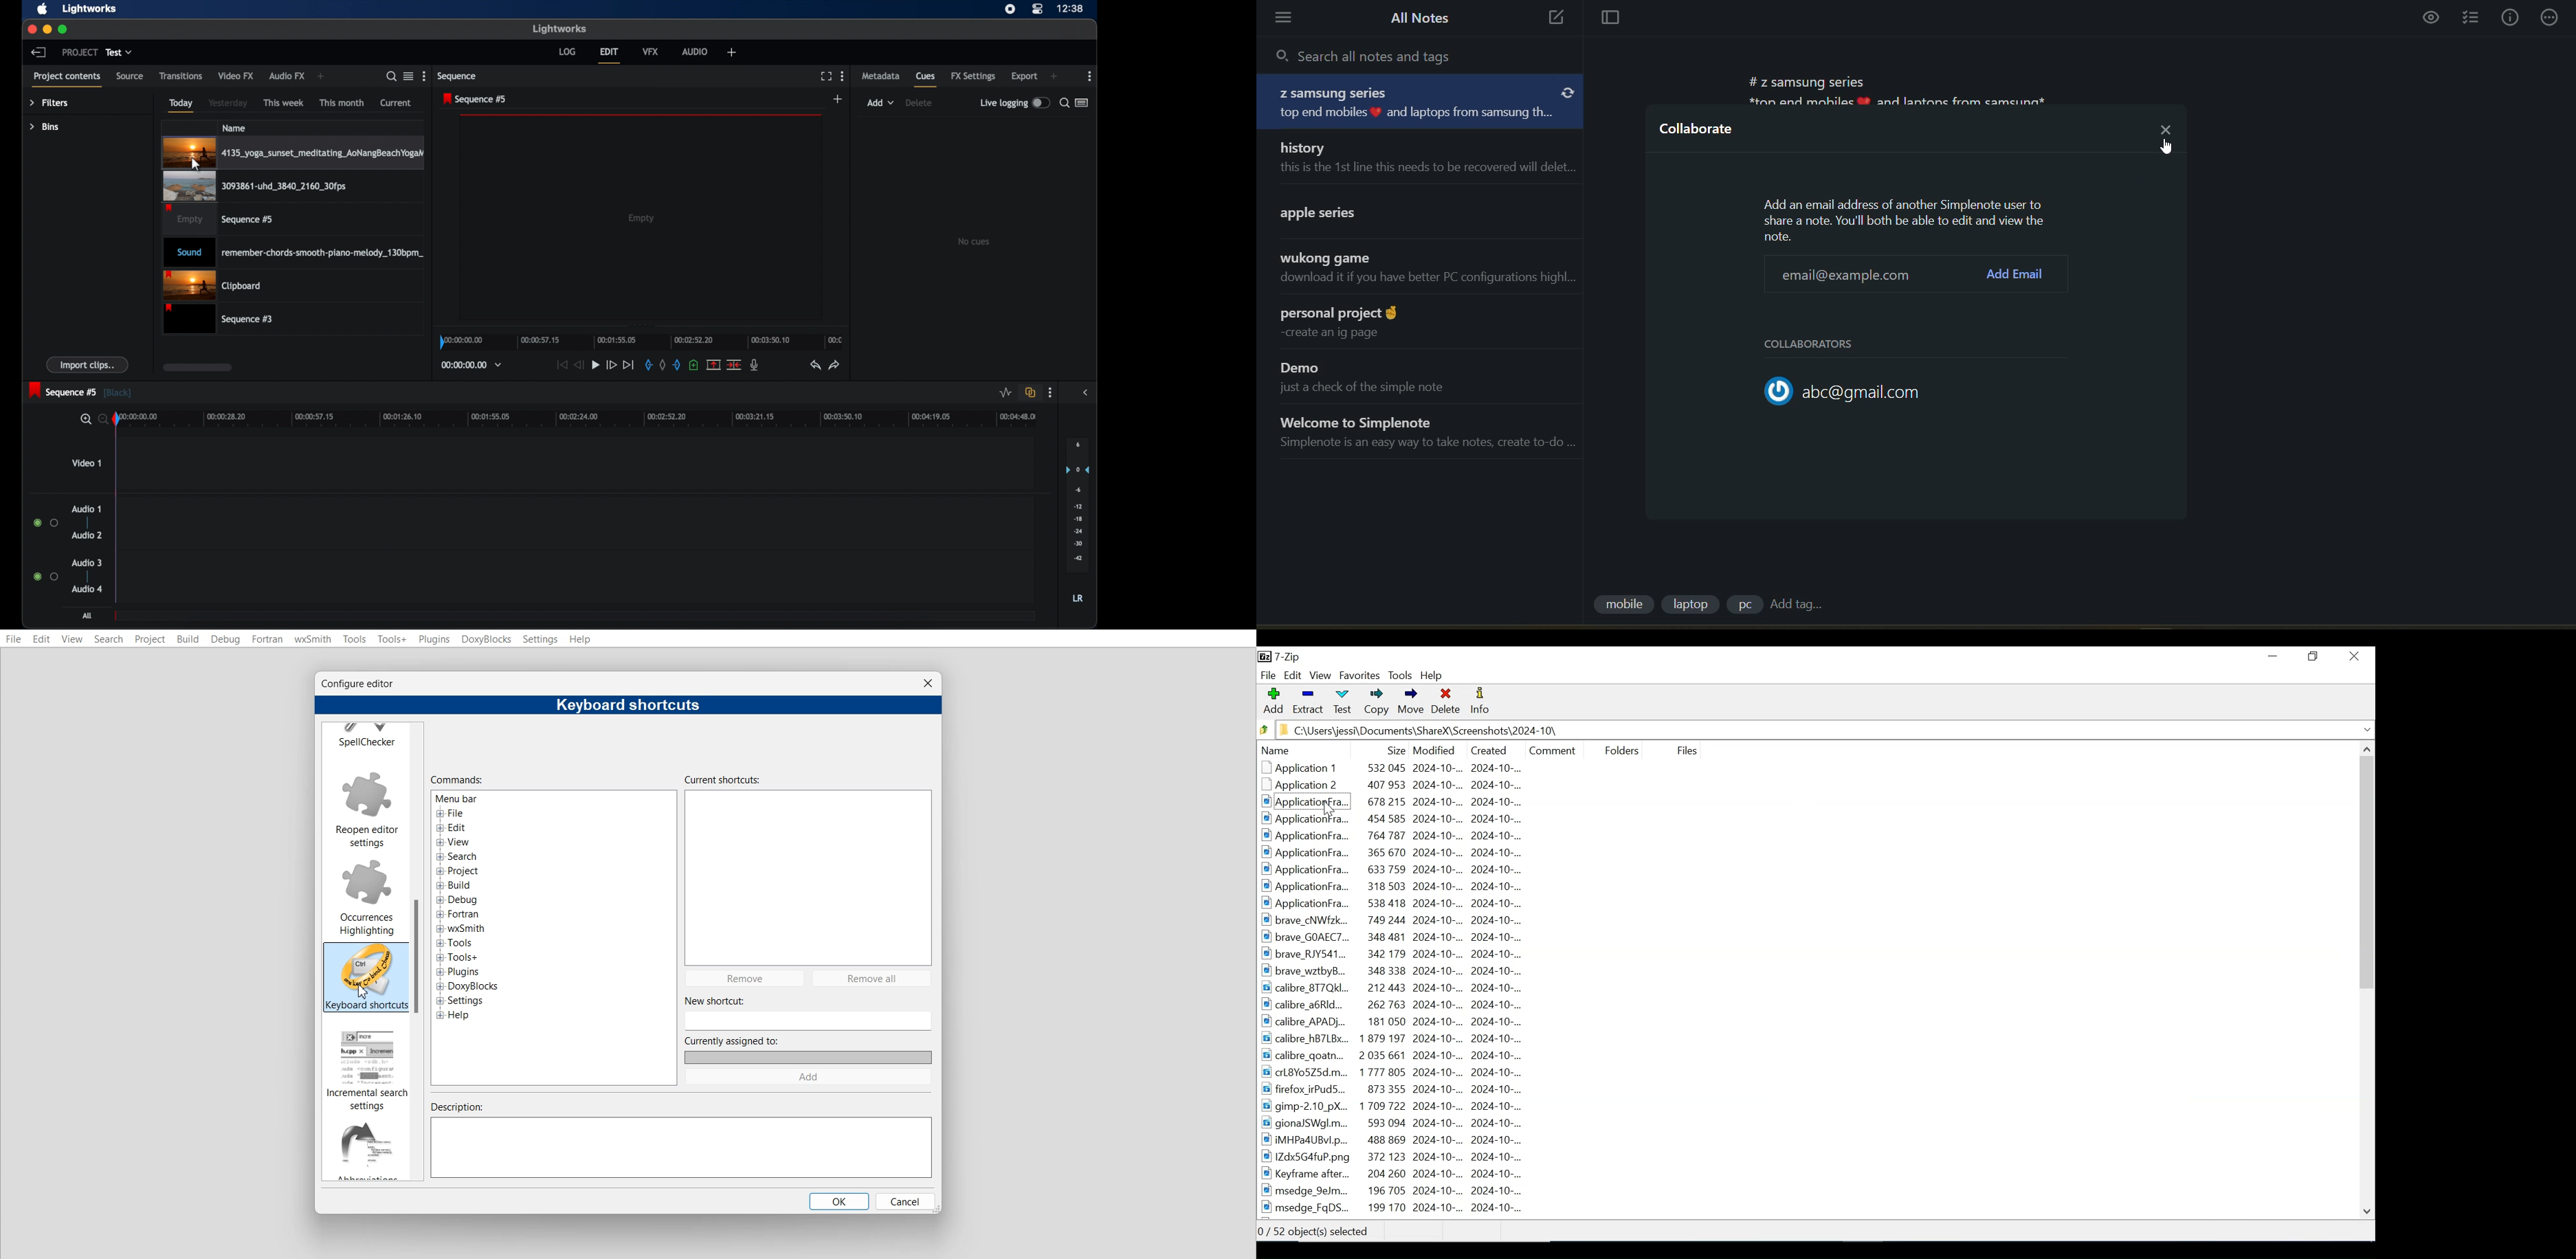  I want to click on Build, so click(187, 639).